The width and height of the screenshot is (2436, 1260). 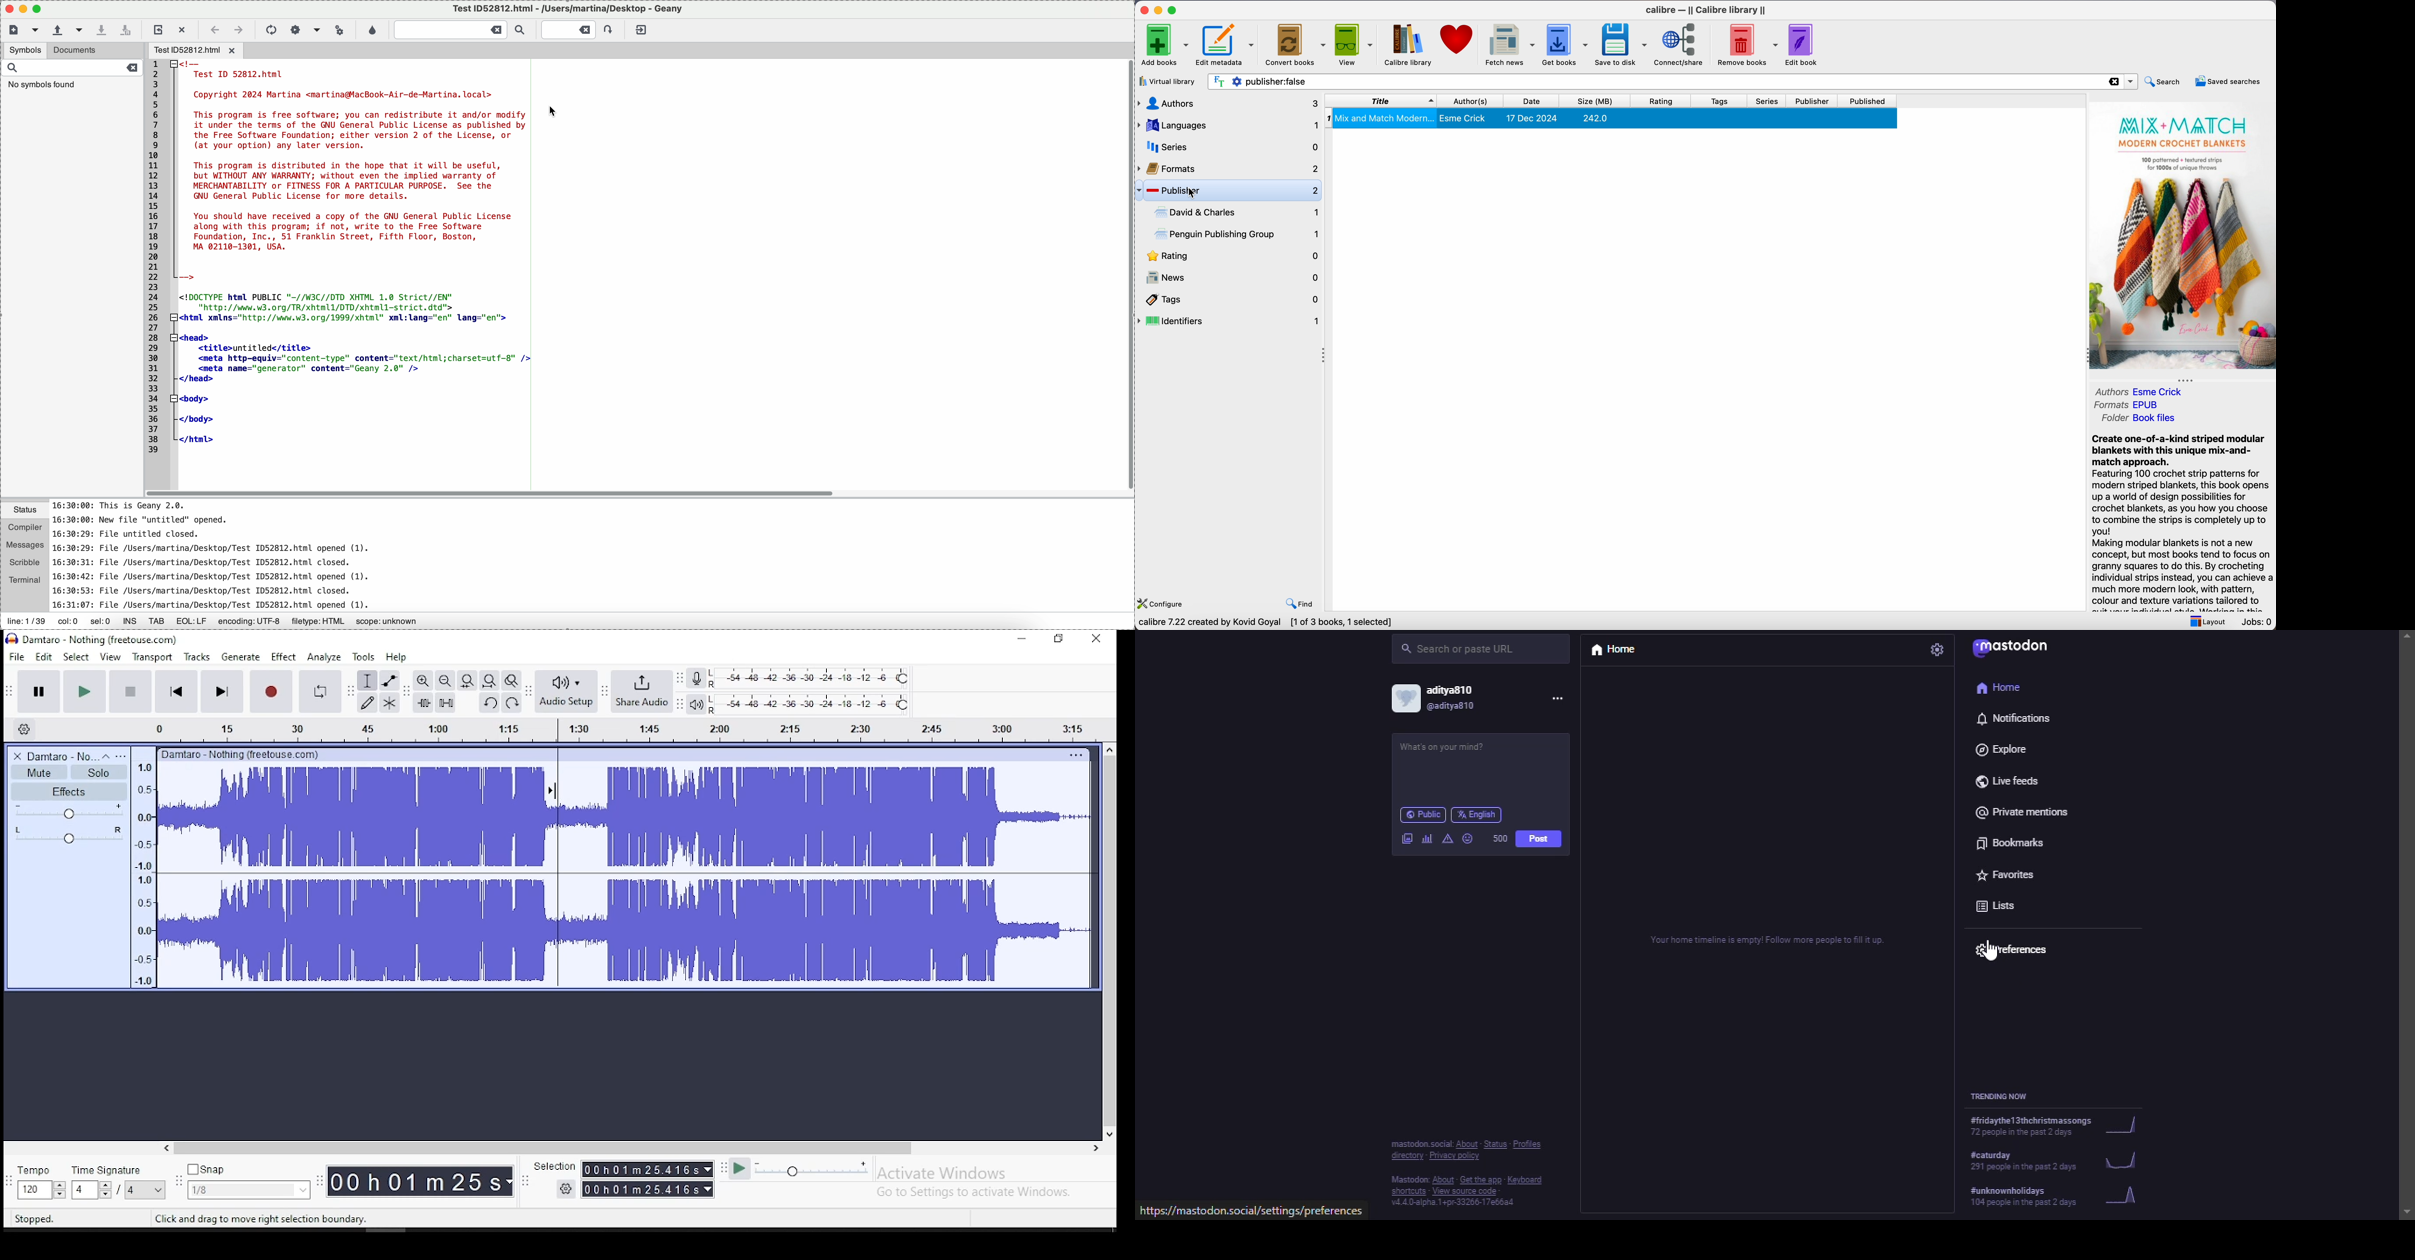 What do you see at coordinates (1406, 837) in the screenshot?
I see `image` at bounding box center [1406, 837].